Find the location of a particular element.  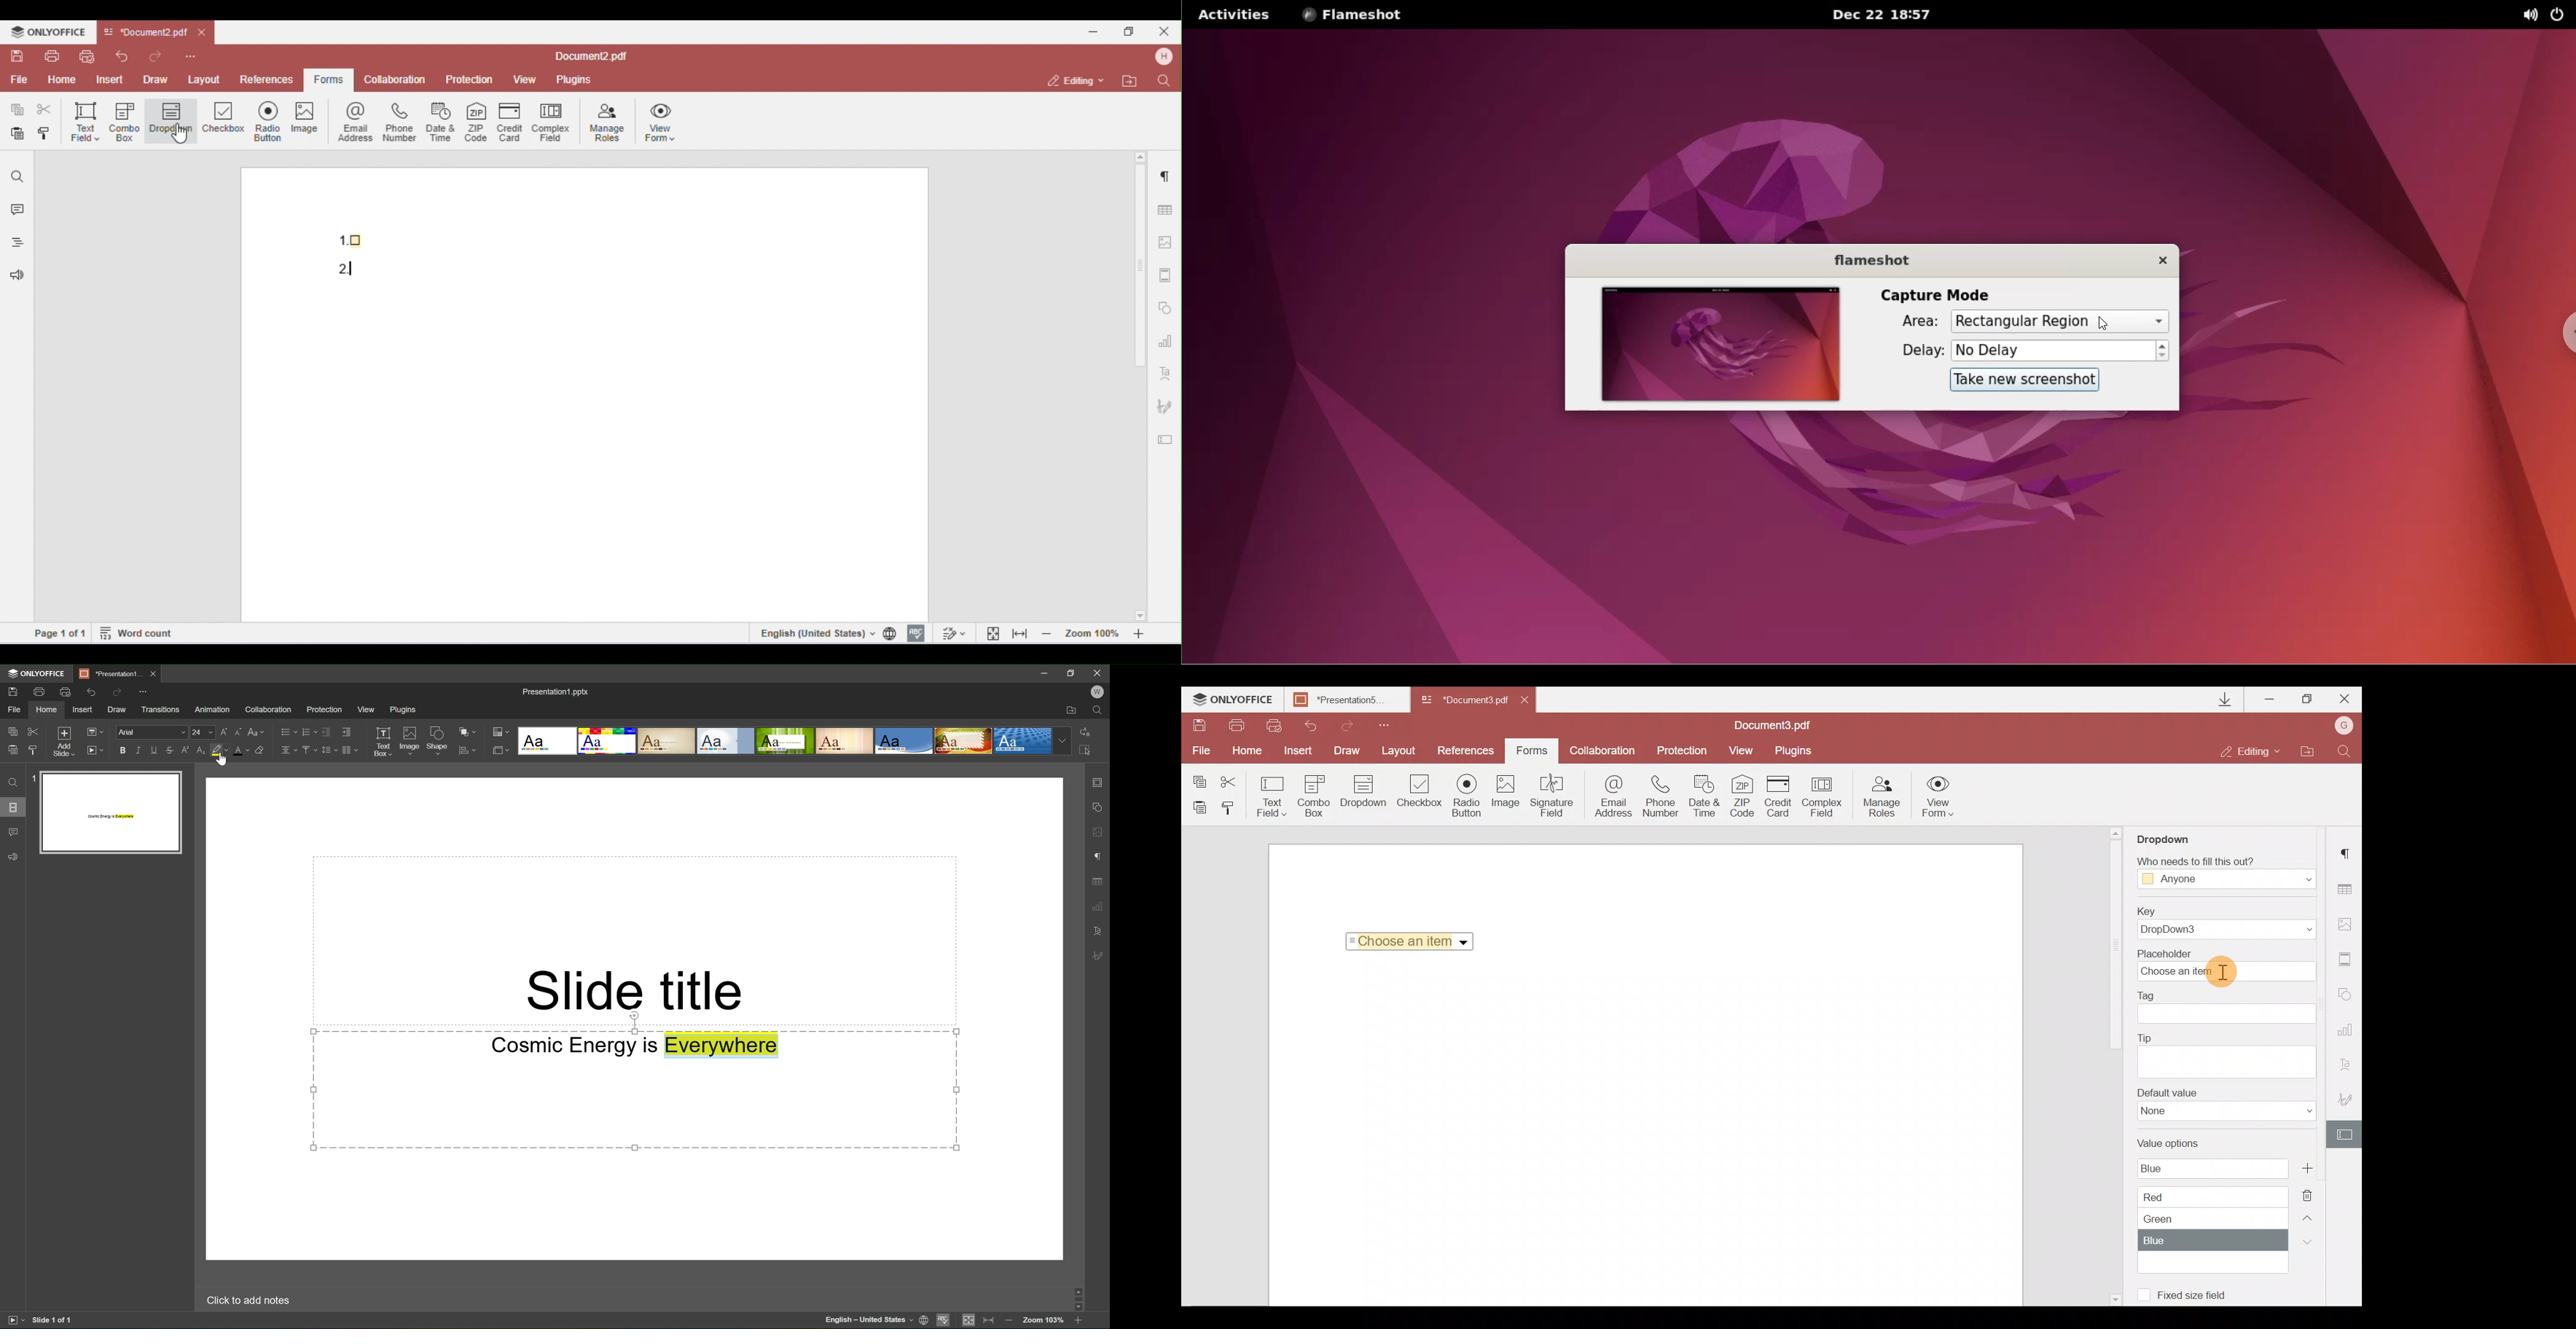

delay: is located at coordinates (1910, 350).